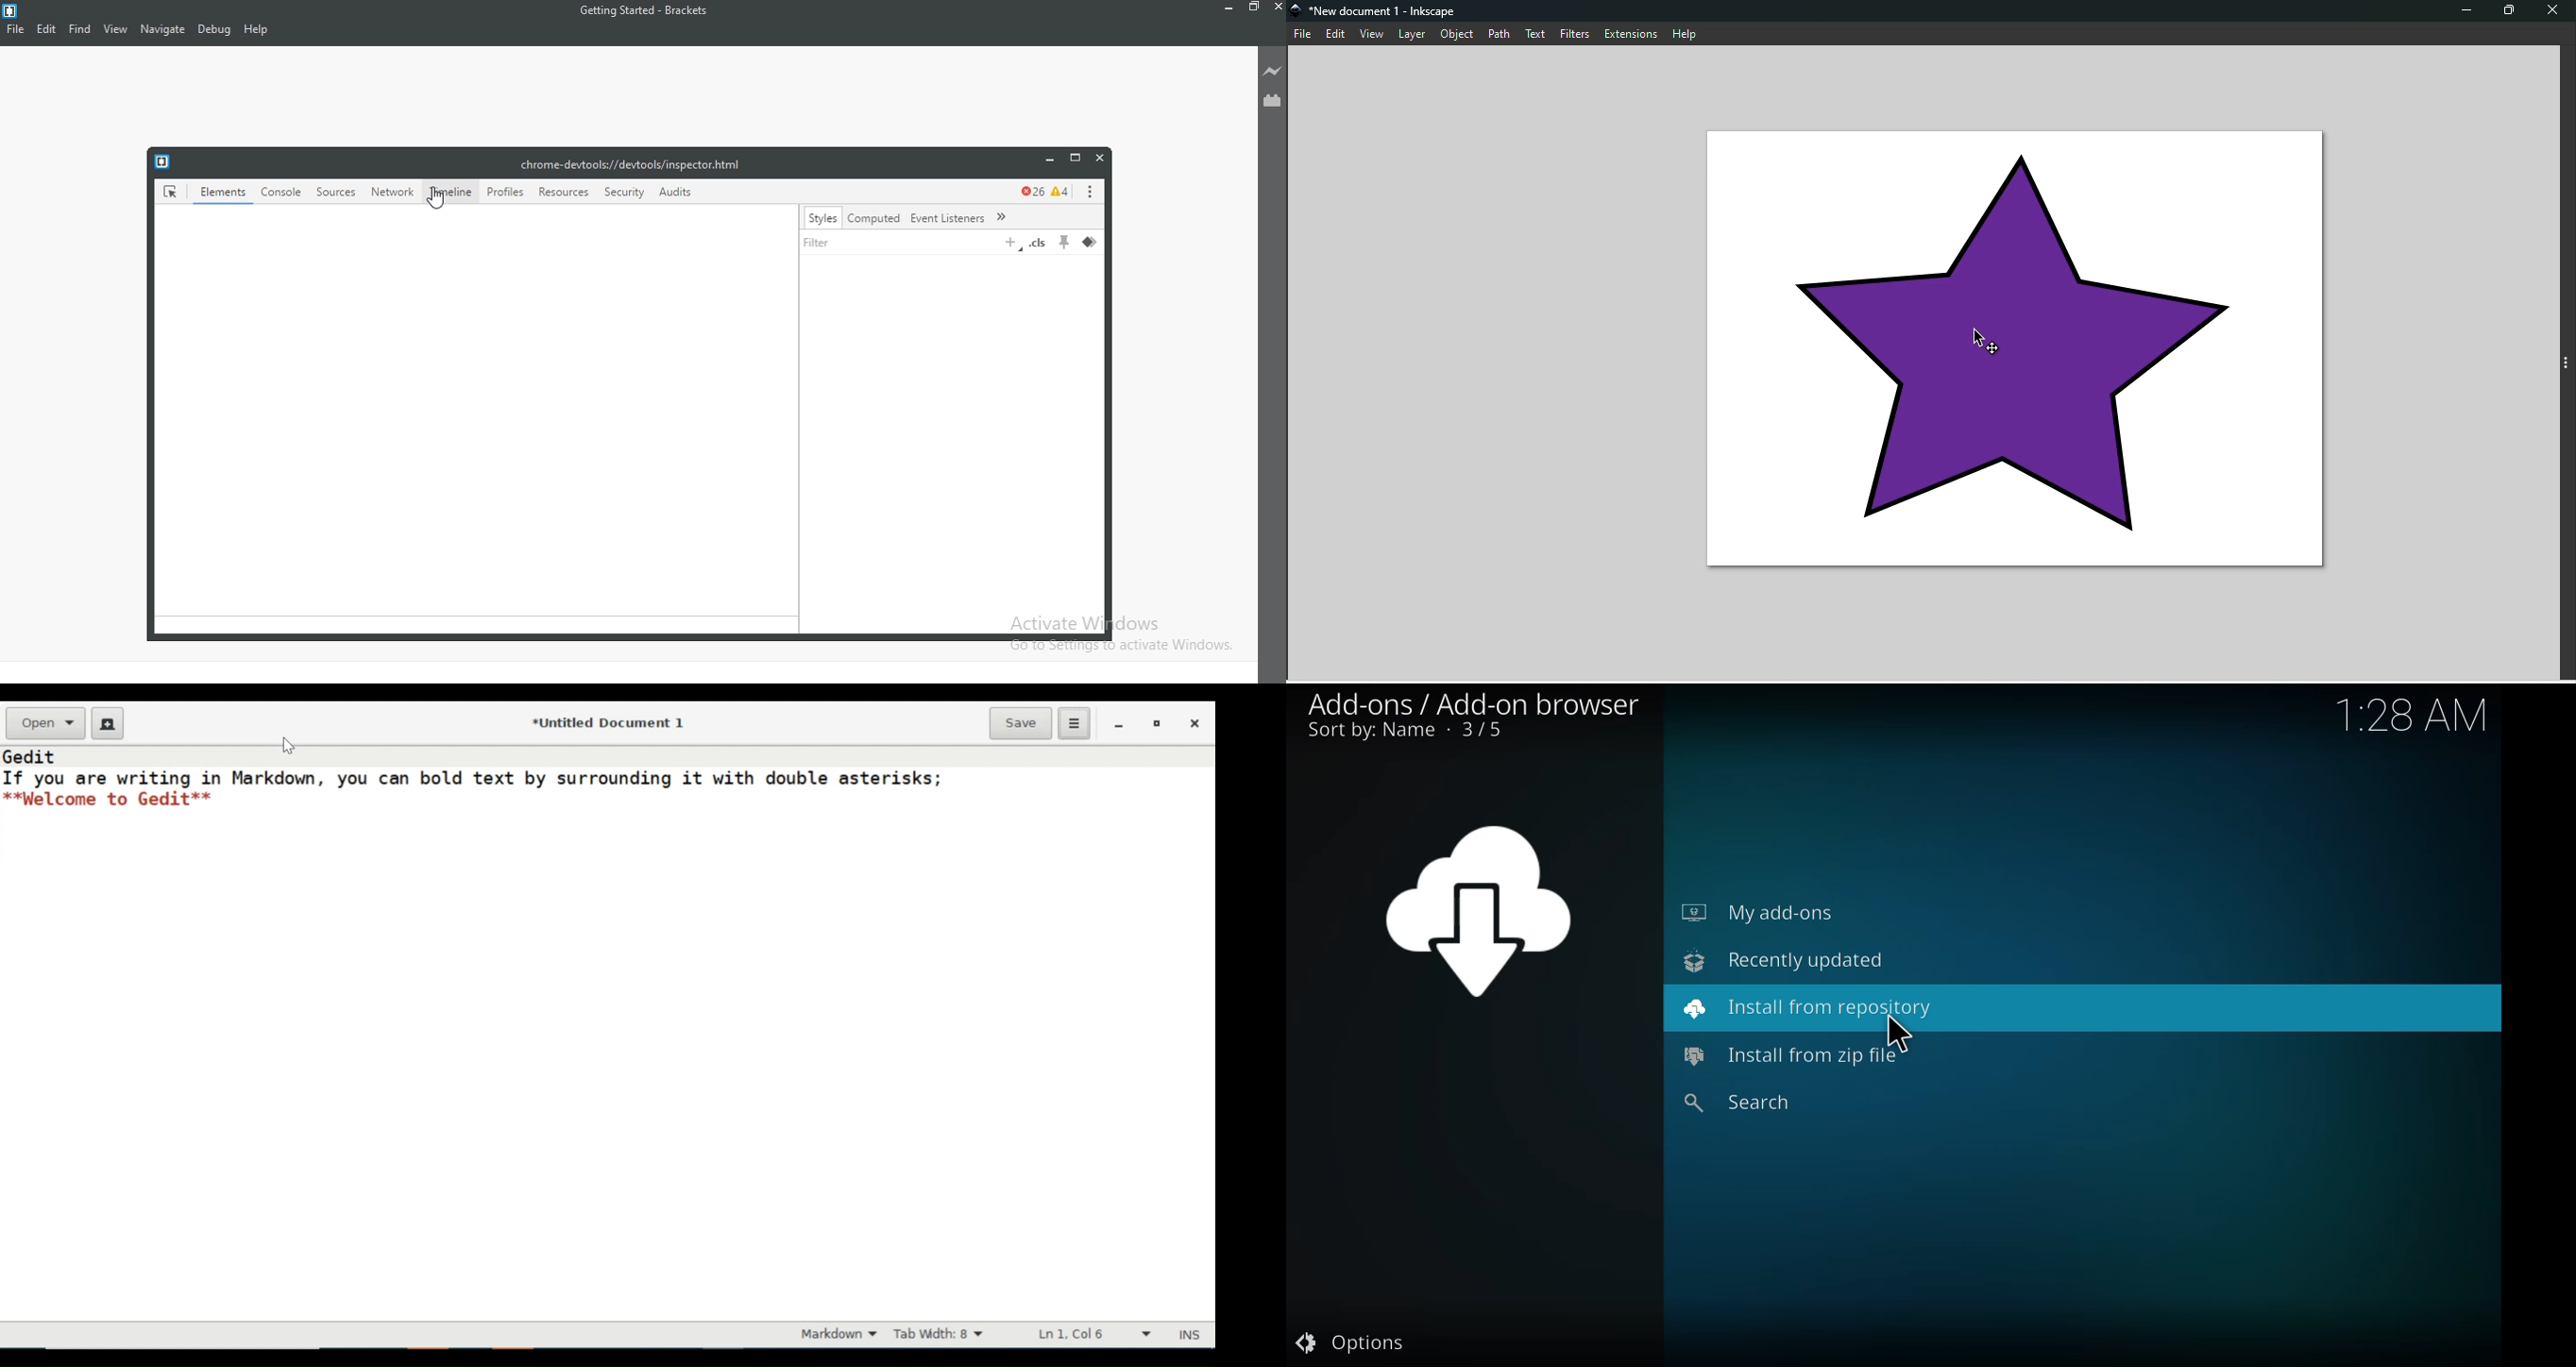  I want to click on Extension Manager, so click(1272, 98).